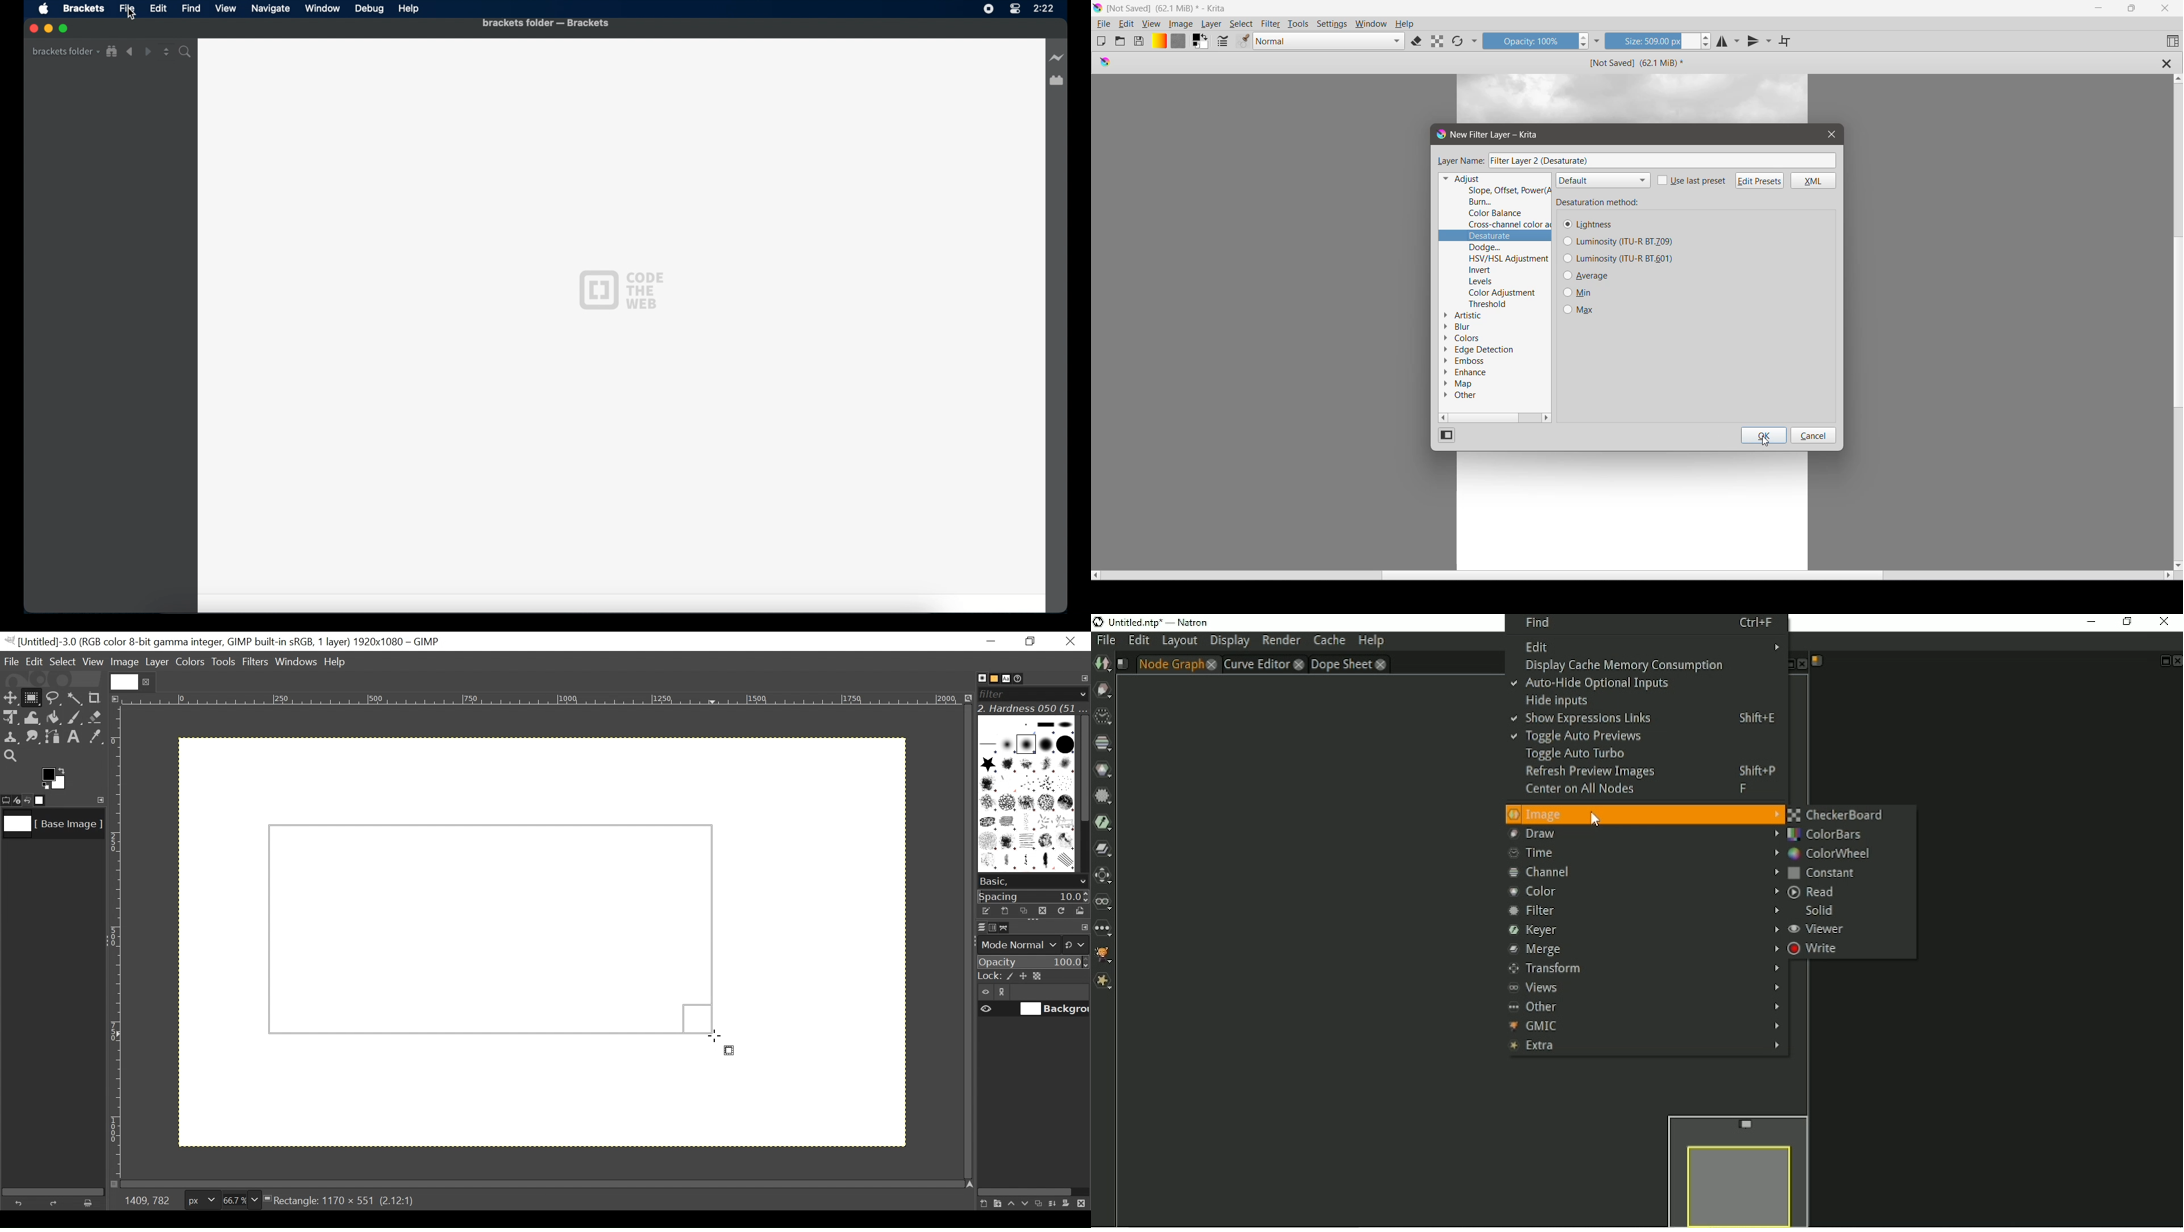  I want to click on OK, so click(1764, 435).